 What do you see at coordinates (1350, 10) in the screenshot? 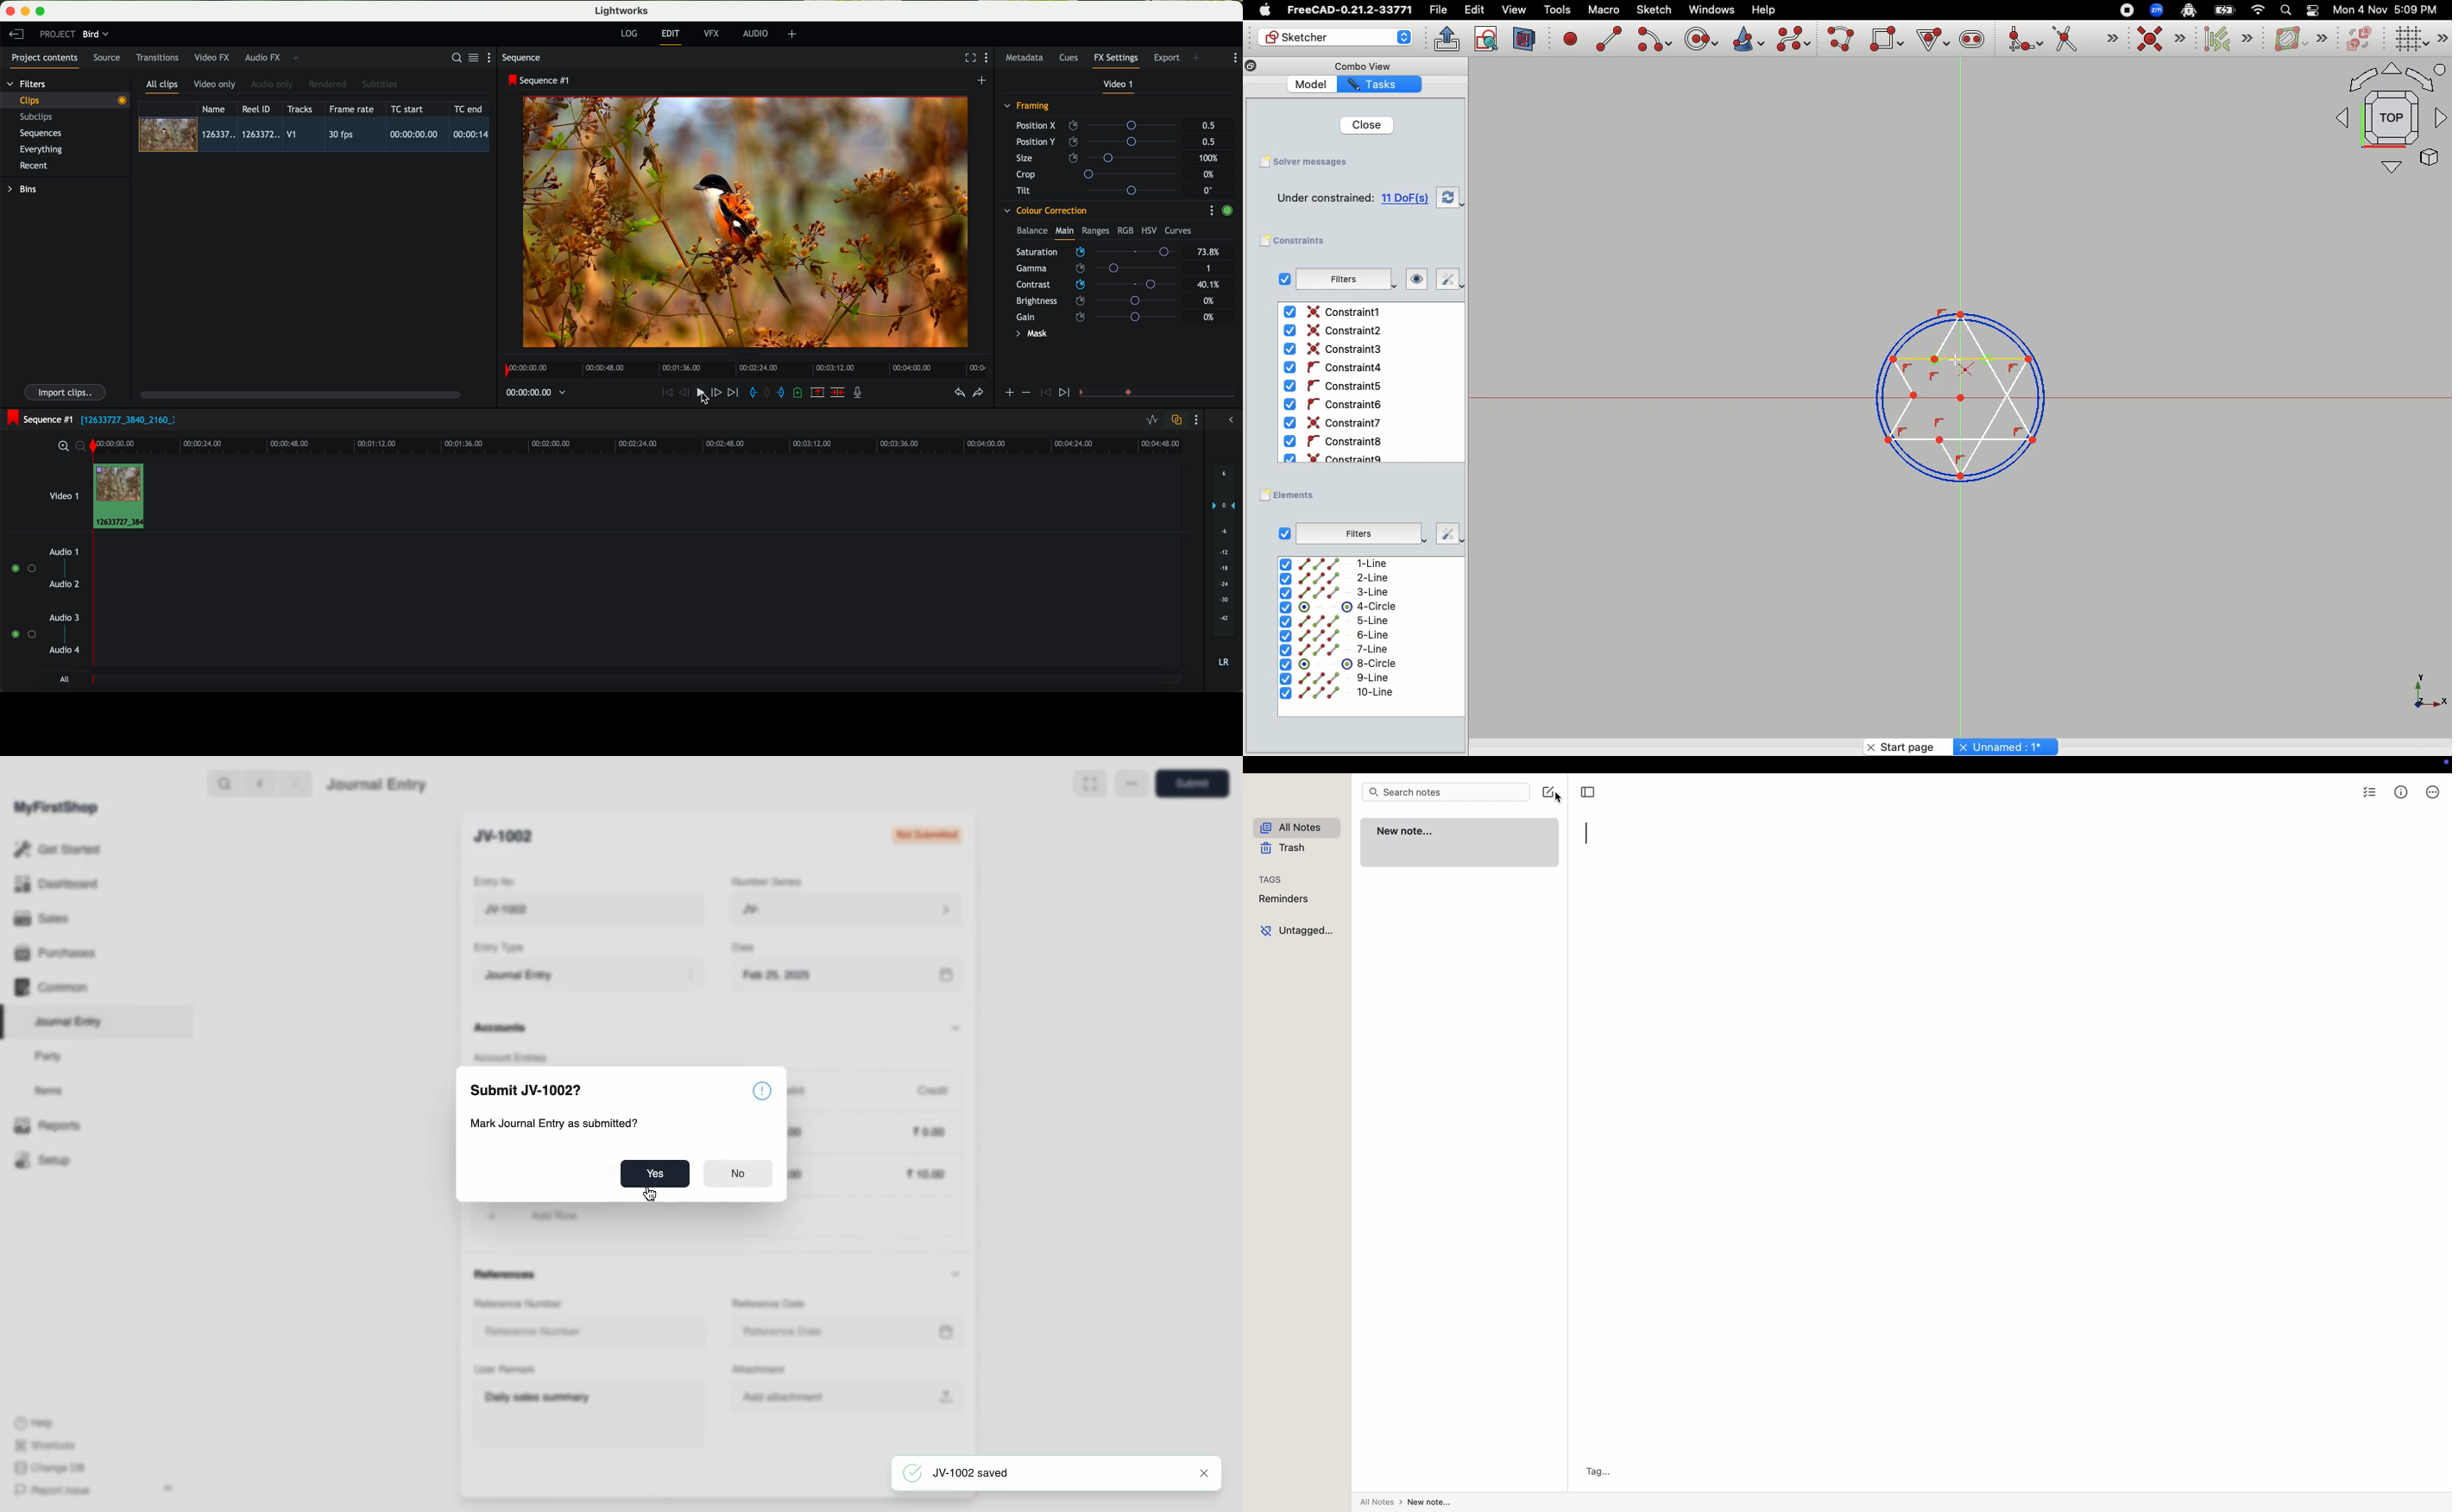
I see `FreeCAD-0.21.2-33771` at bounding box center [1350, 10].